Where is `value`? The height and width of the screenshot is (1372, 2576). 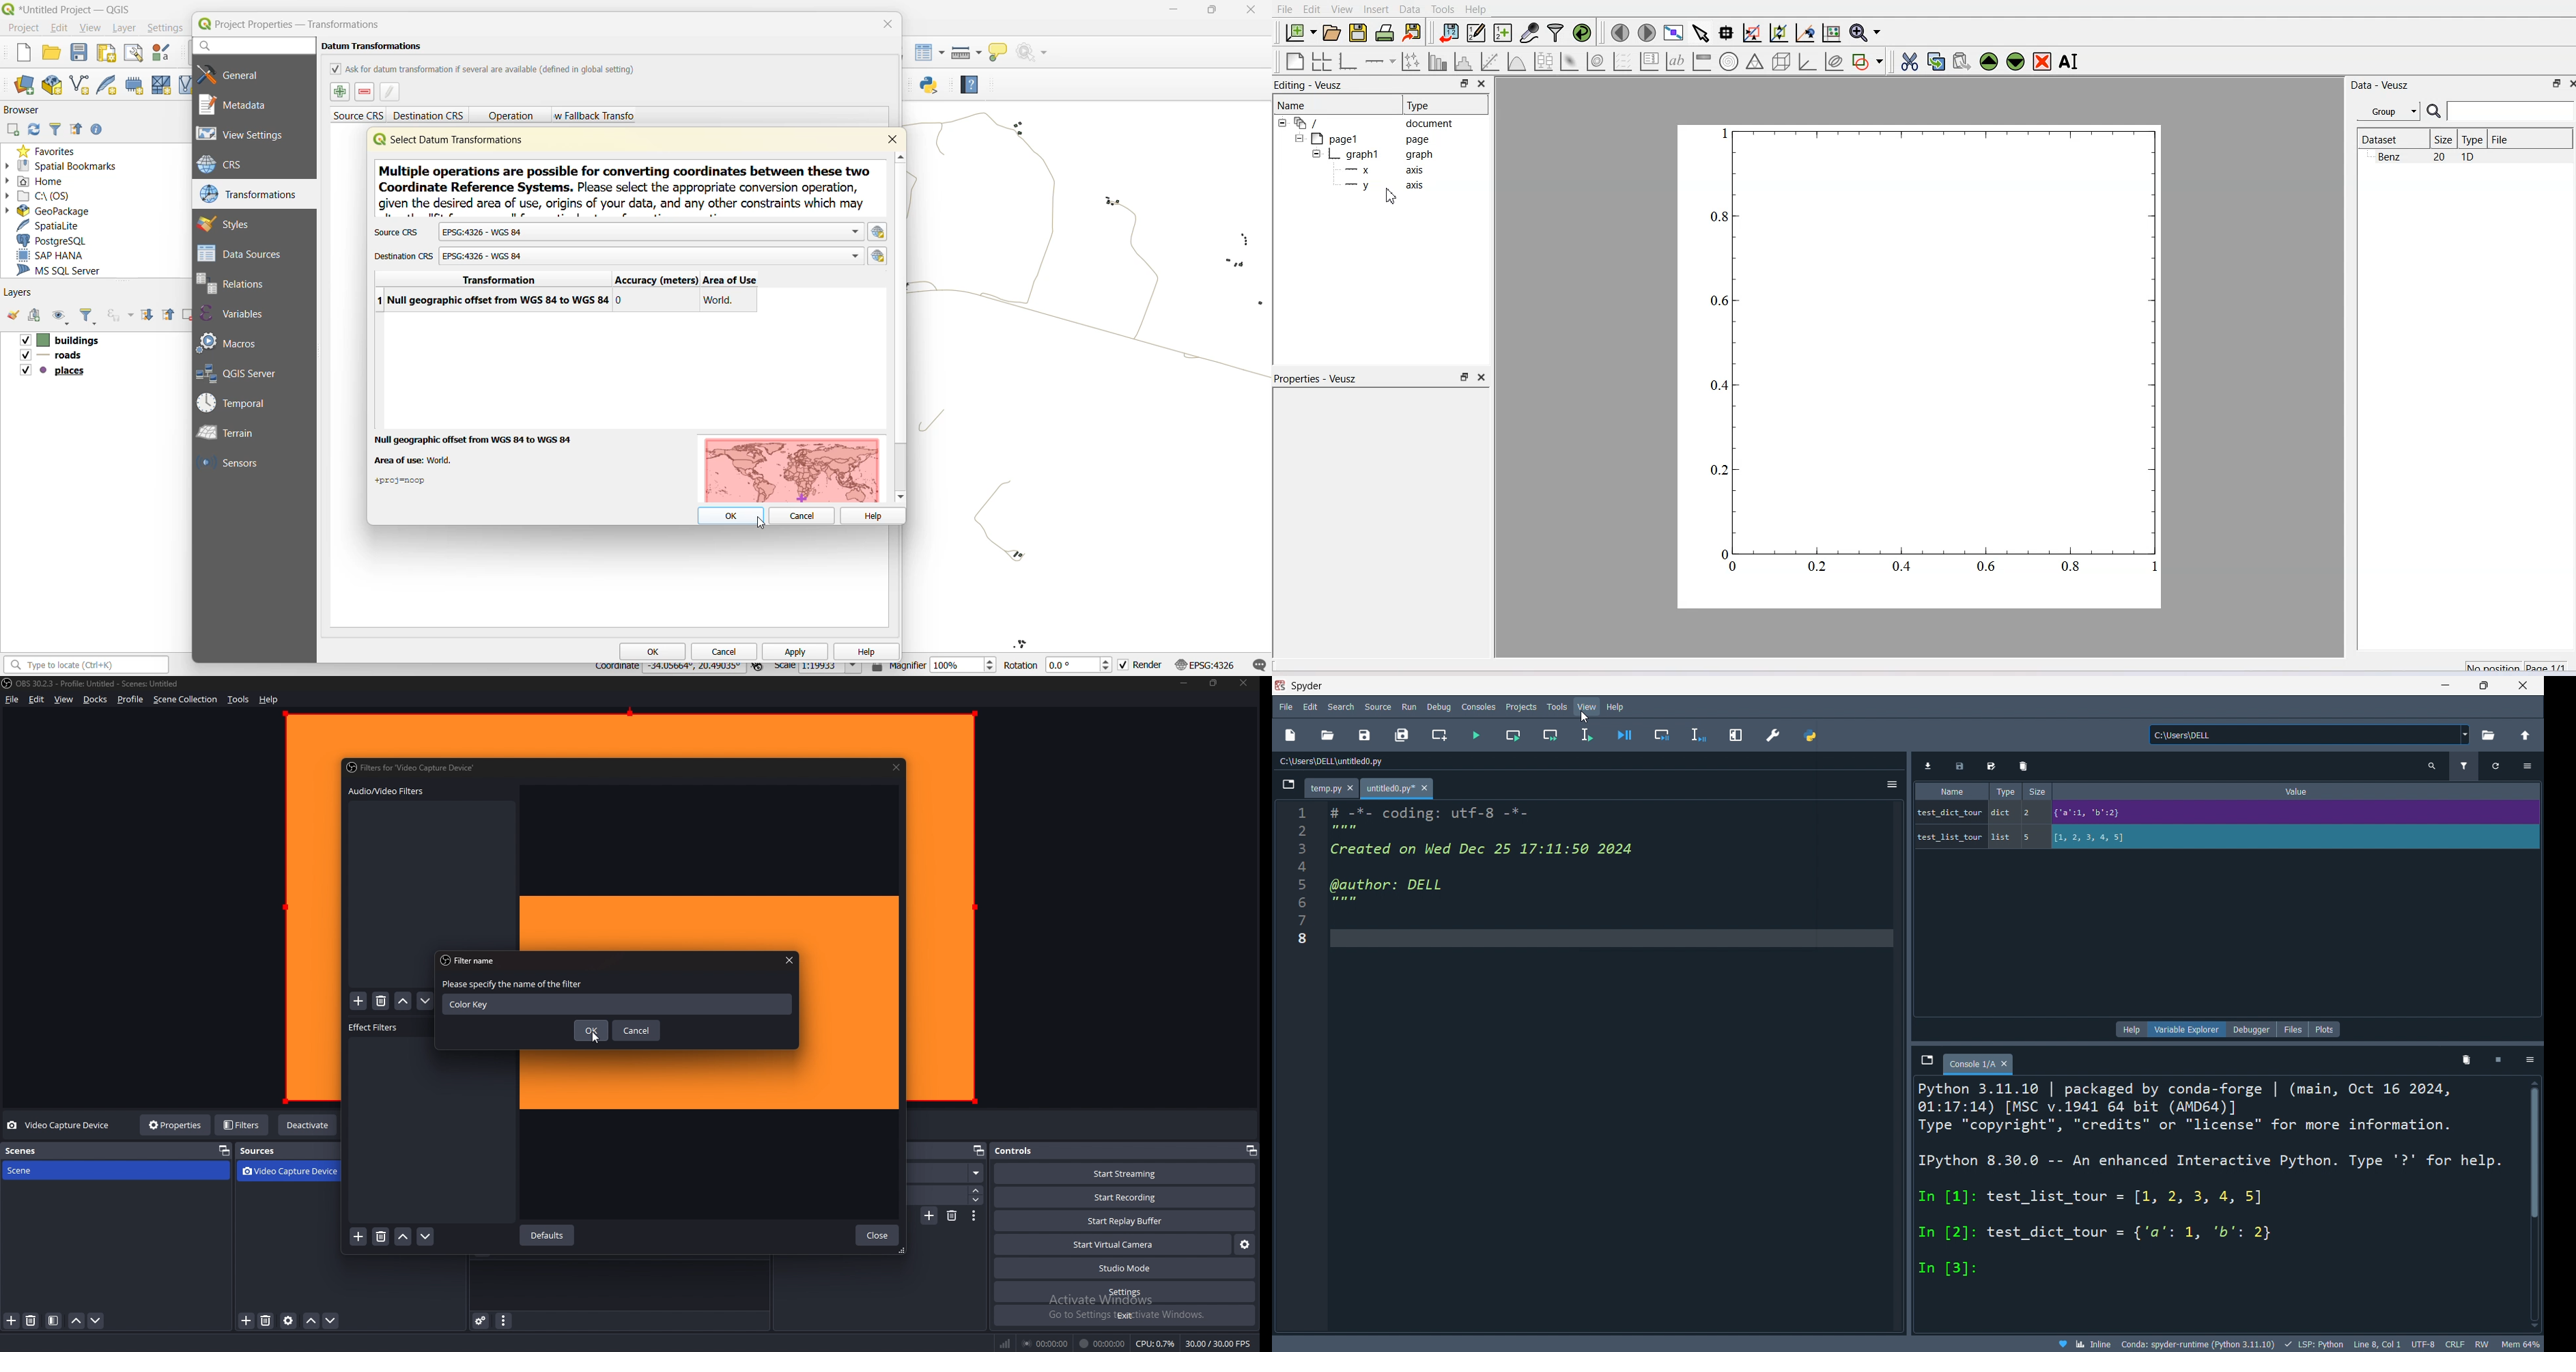 value is located at coordinates (2301, 791).